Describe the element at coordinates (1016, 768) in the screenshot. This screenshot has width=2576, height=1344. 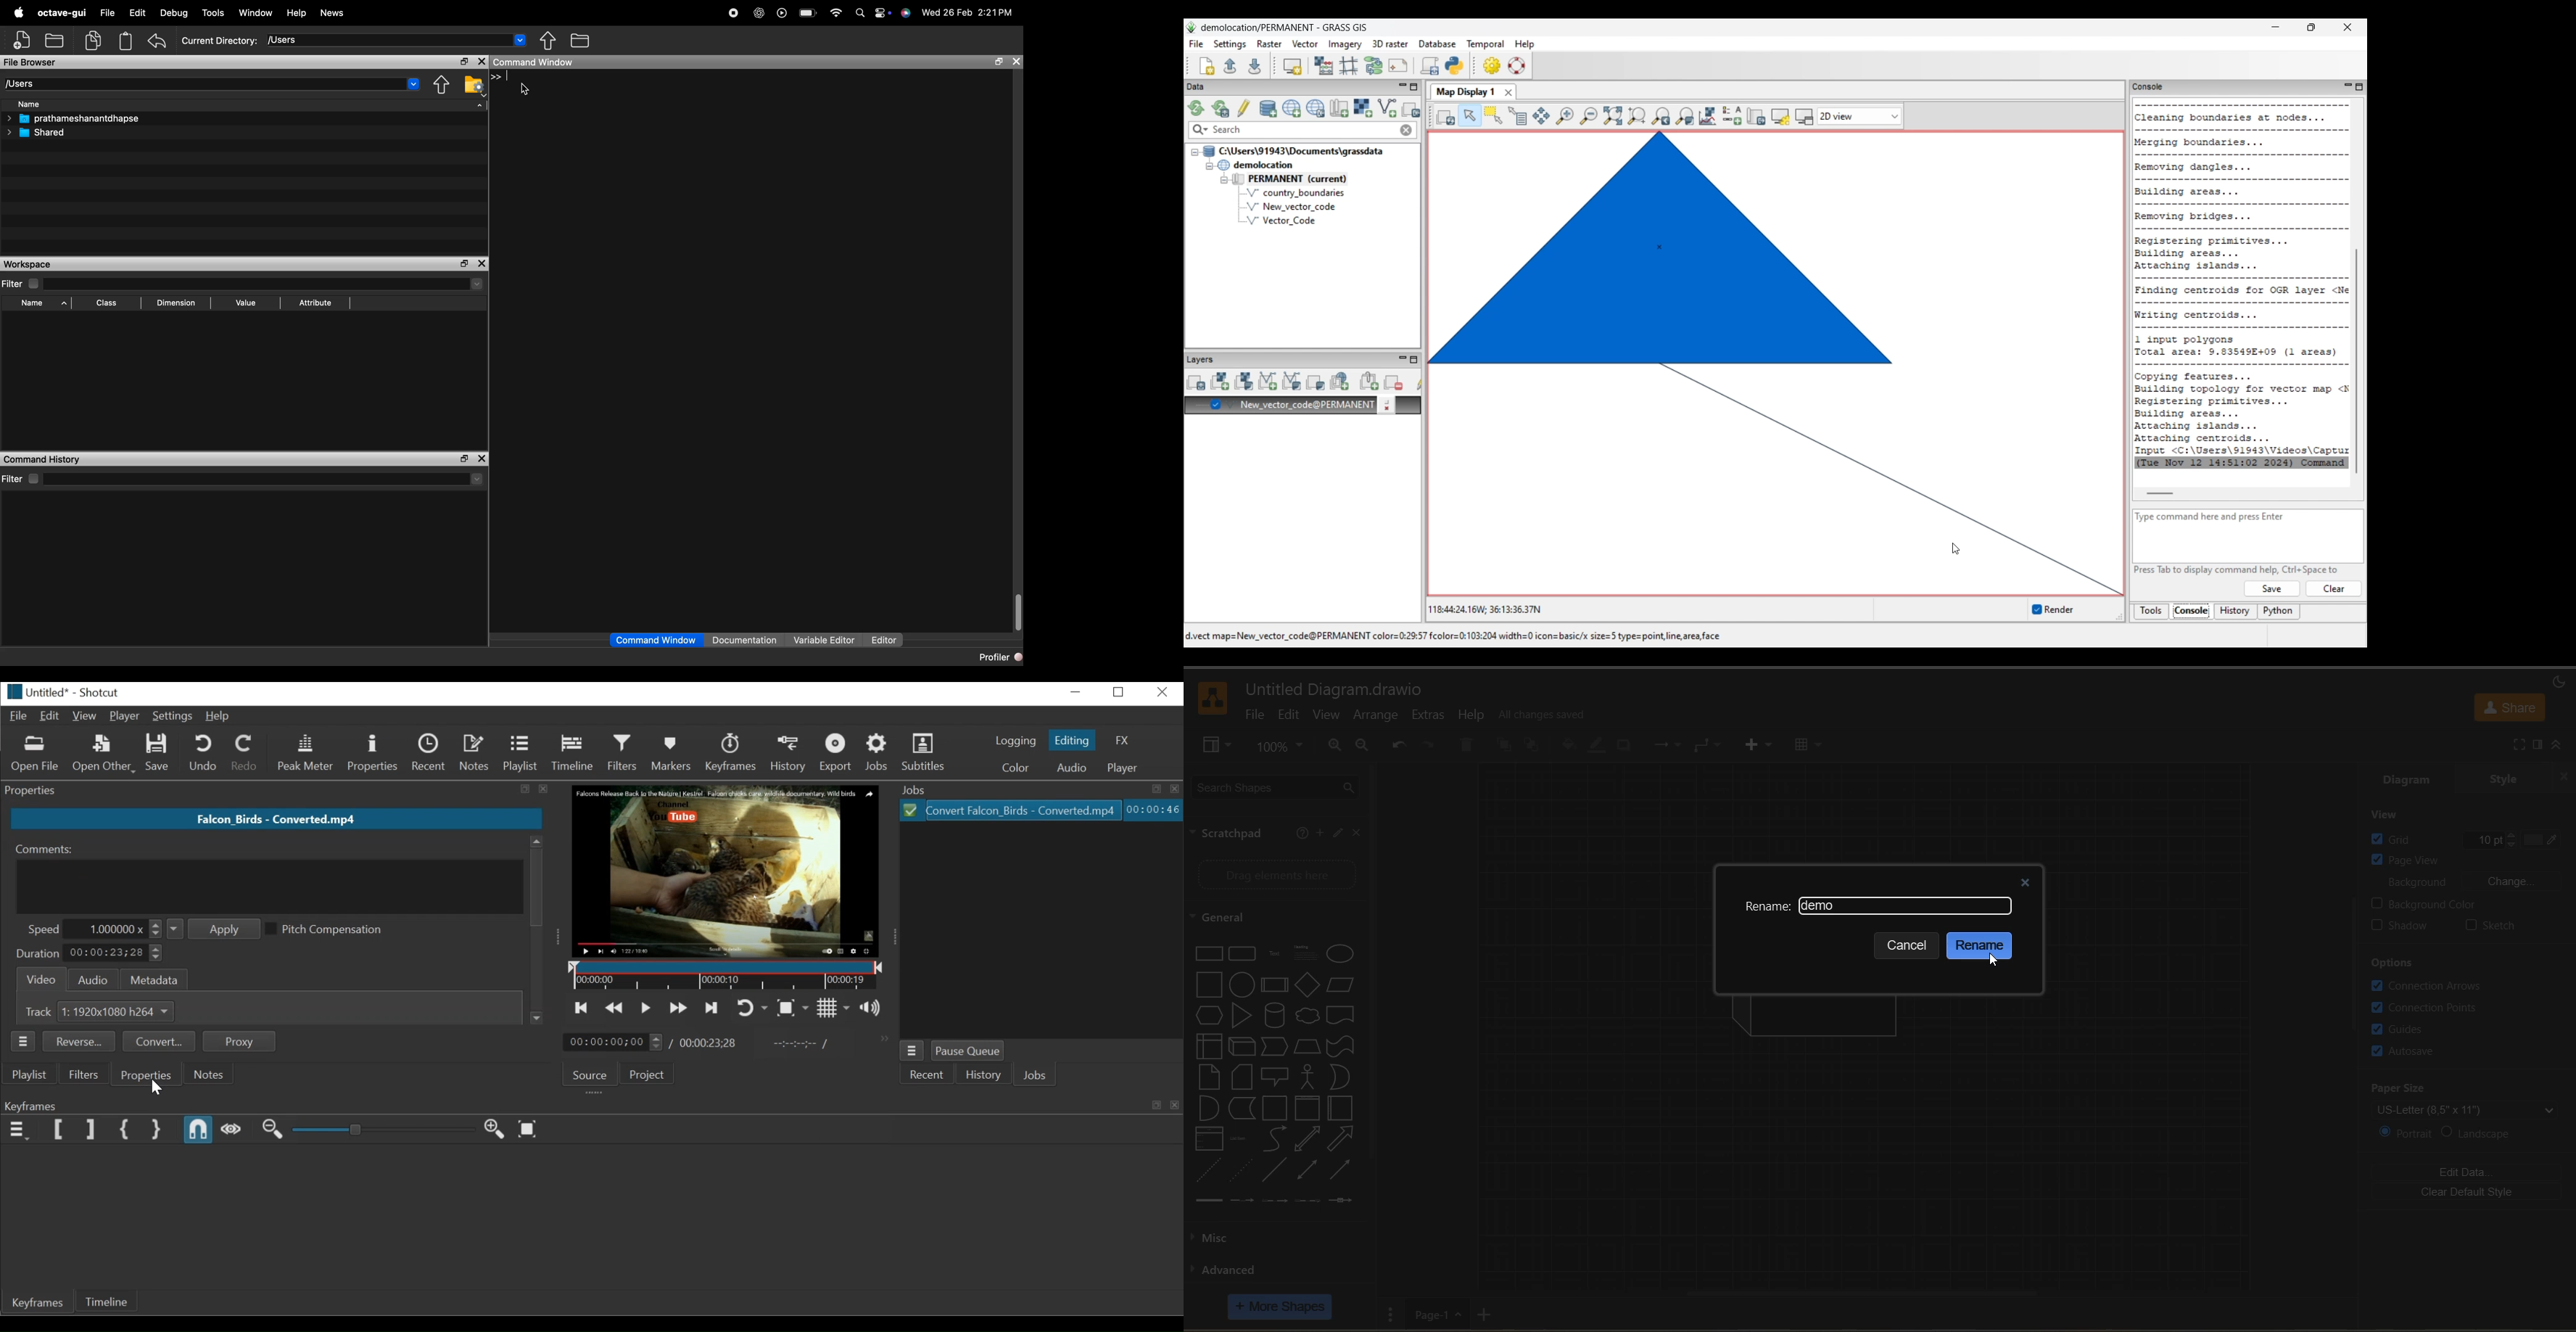
I see `color` at that location.